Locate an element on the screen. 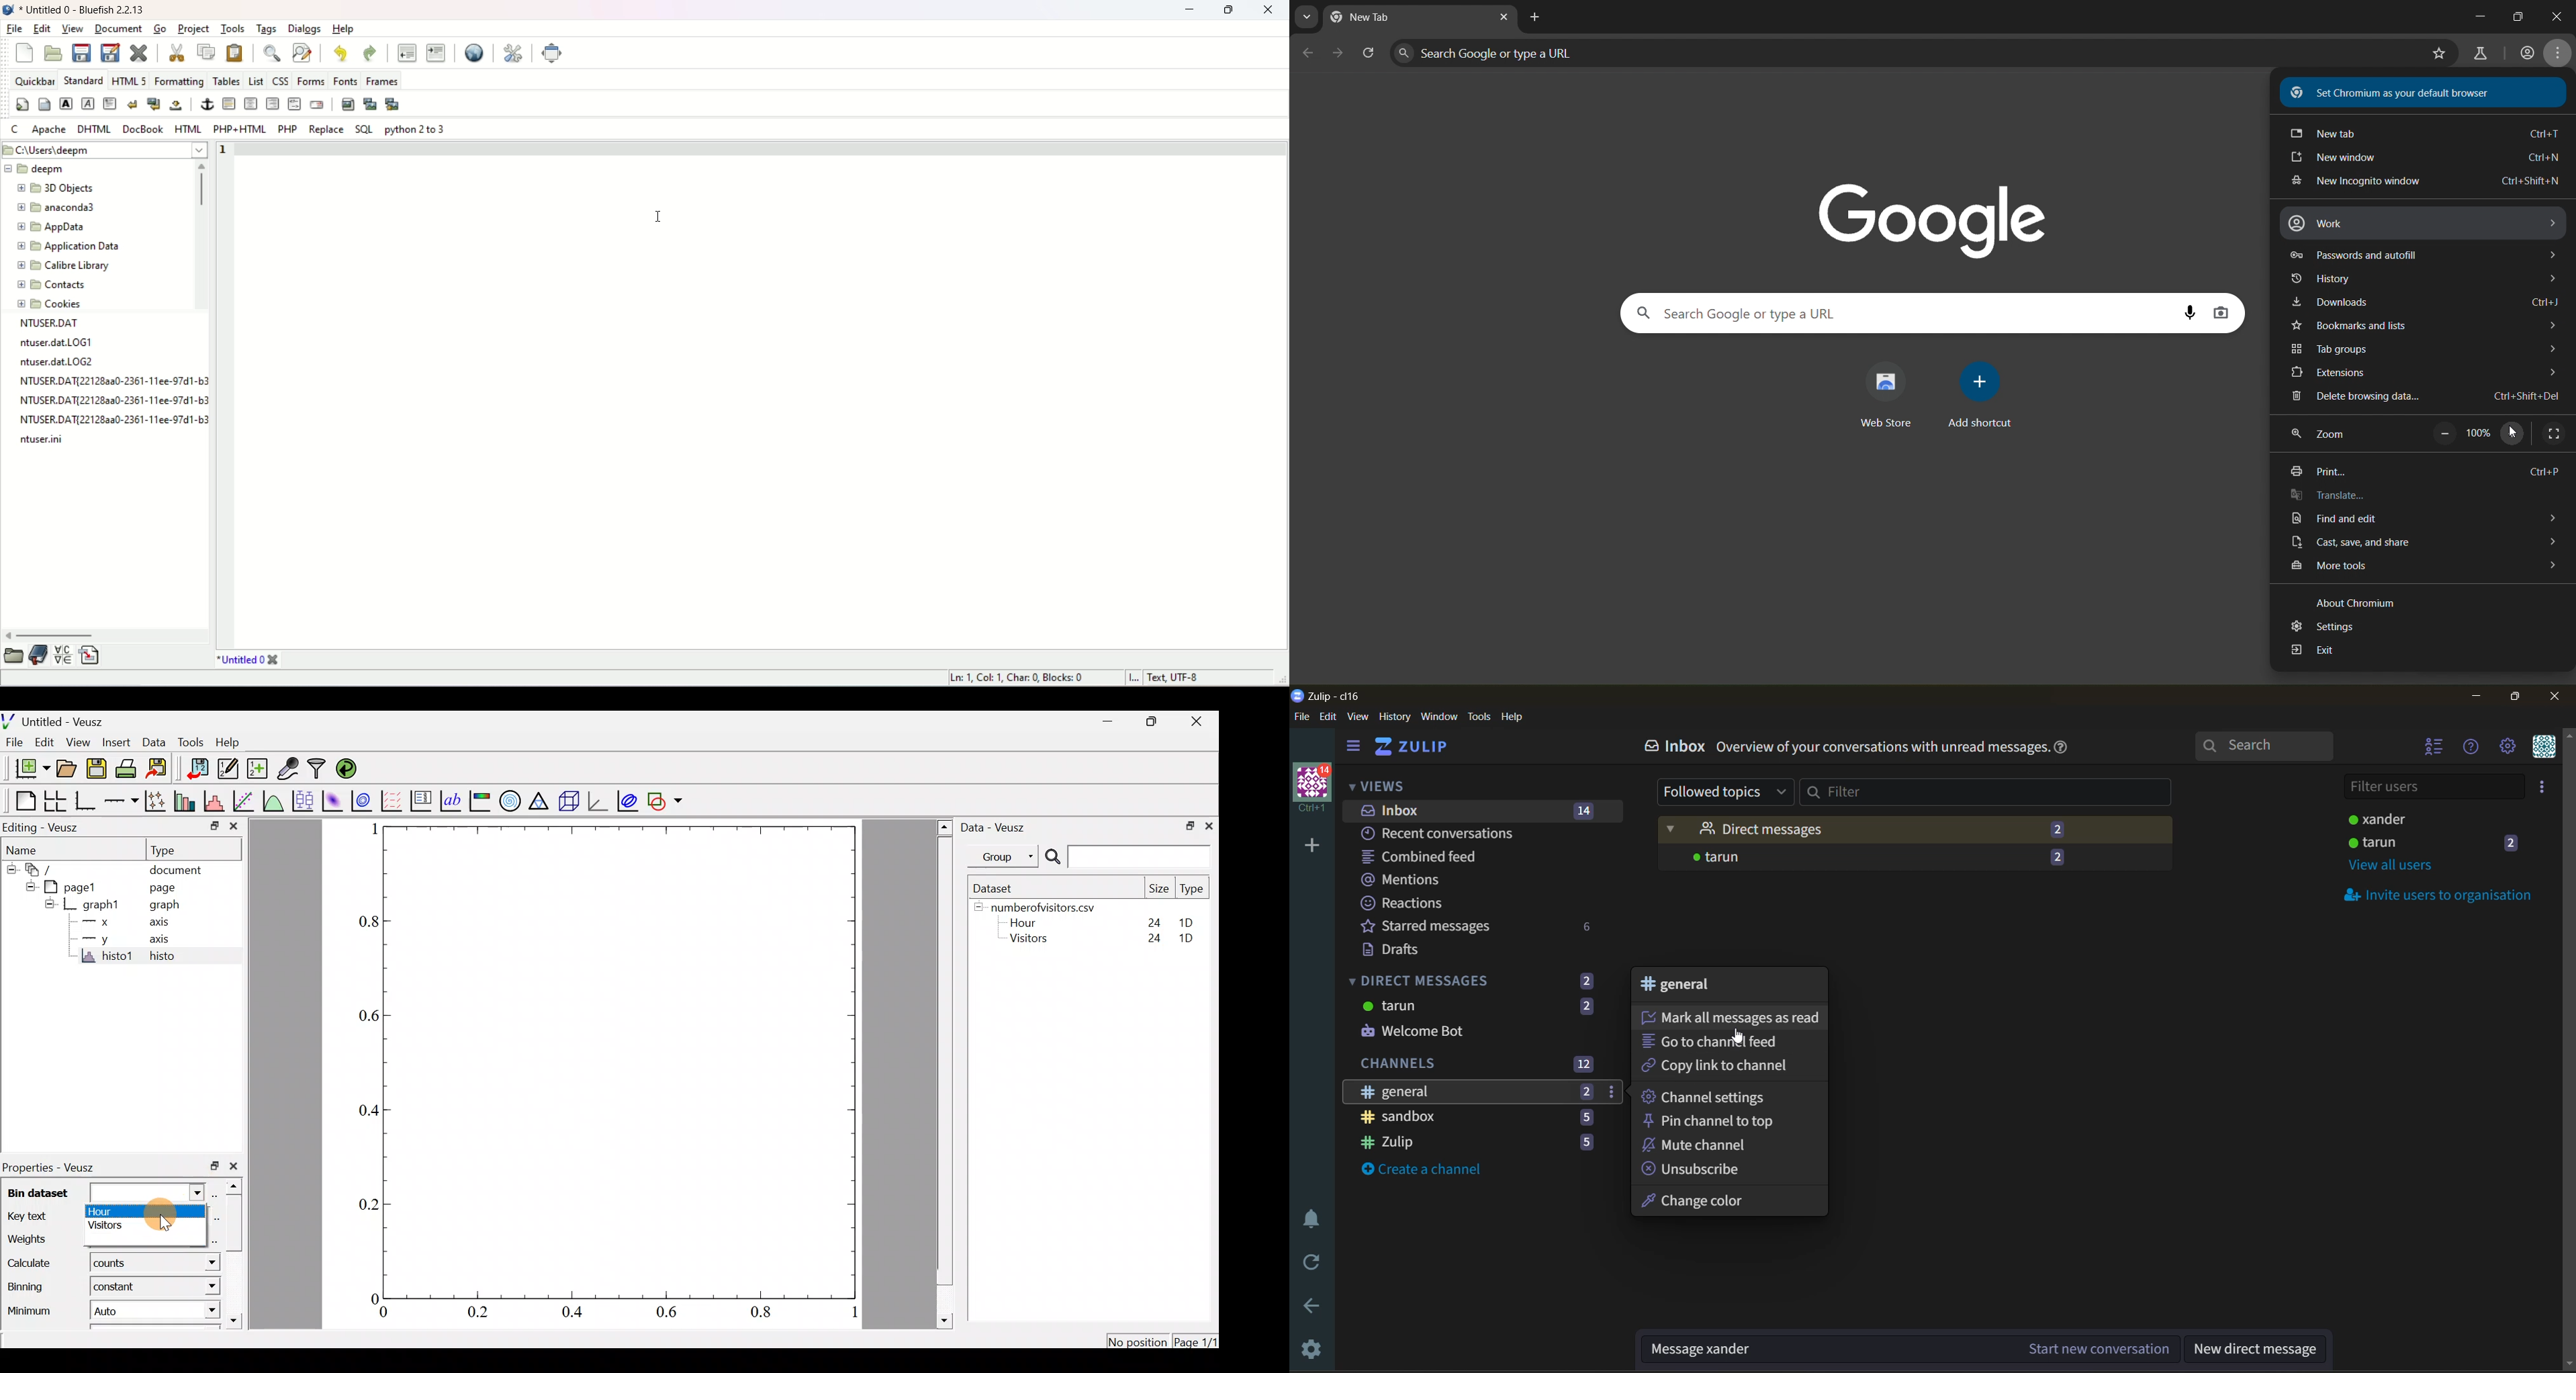 This screenshot has height=1400, width=2576. current tab is located at coordinates (1389, 18).